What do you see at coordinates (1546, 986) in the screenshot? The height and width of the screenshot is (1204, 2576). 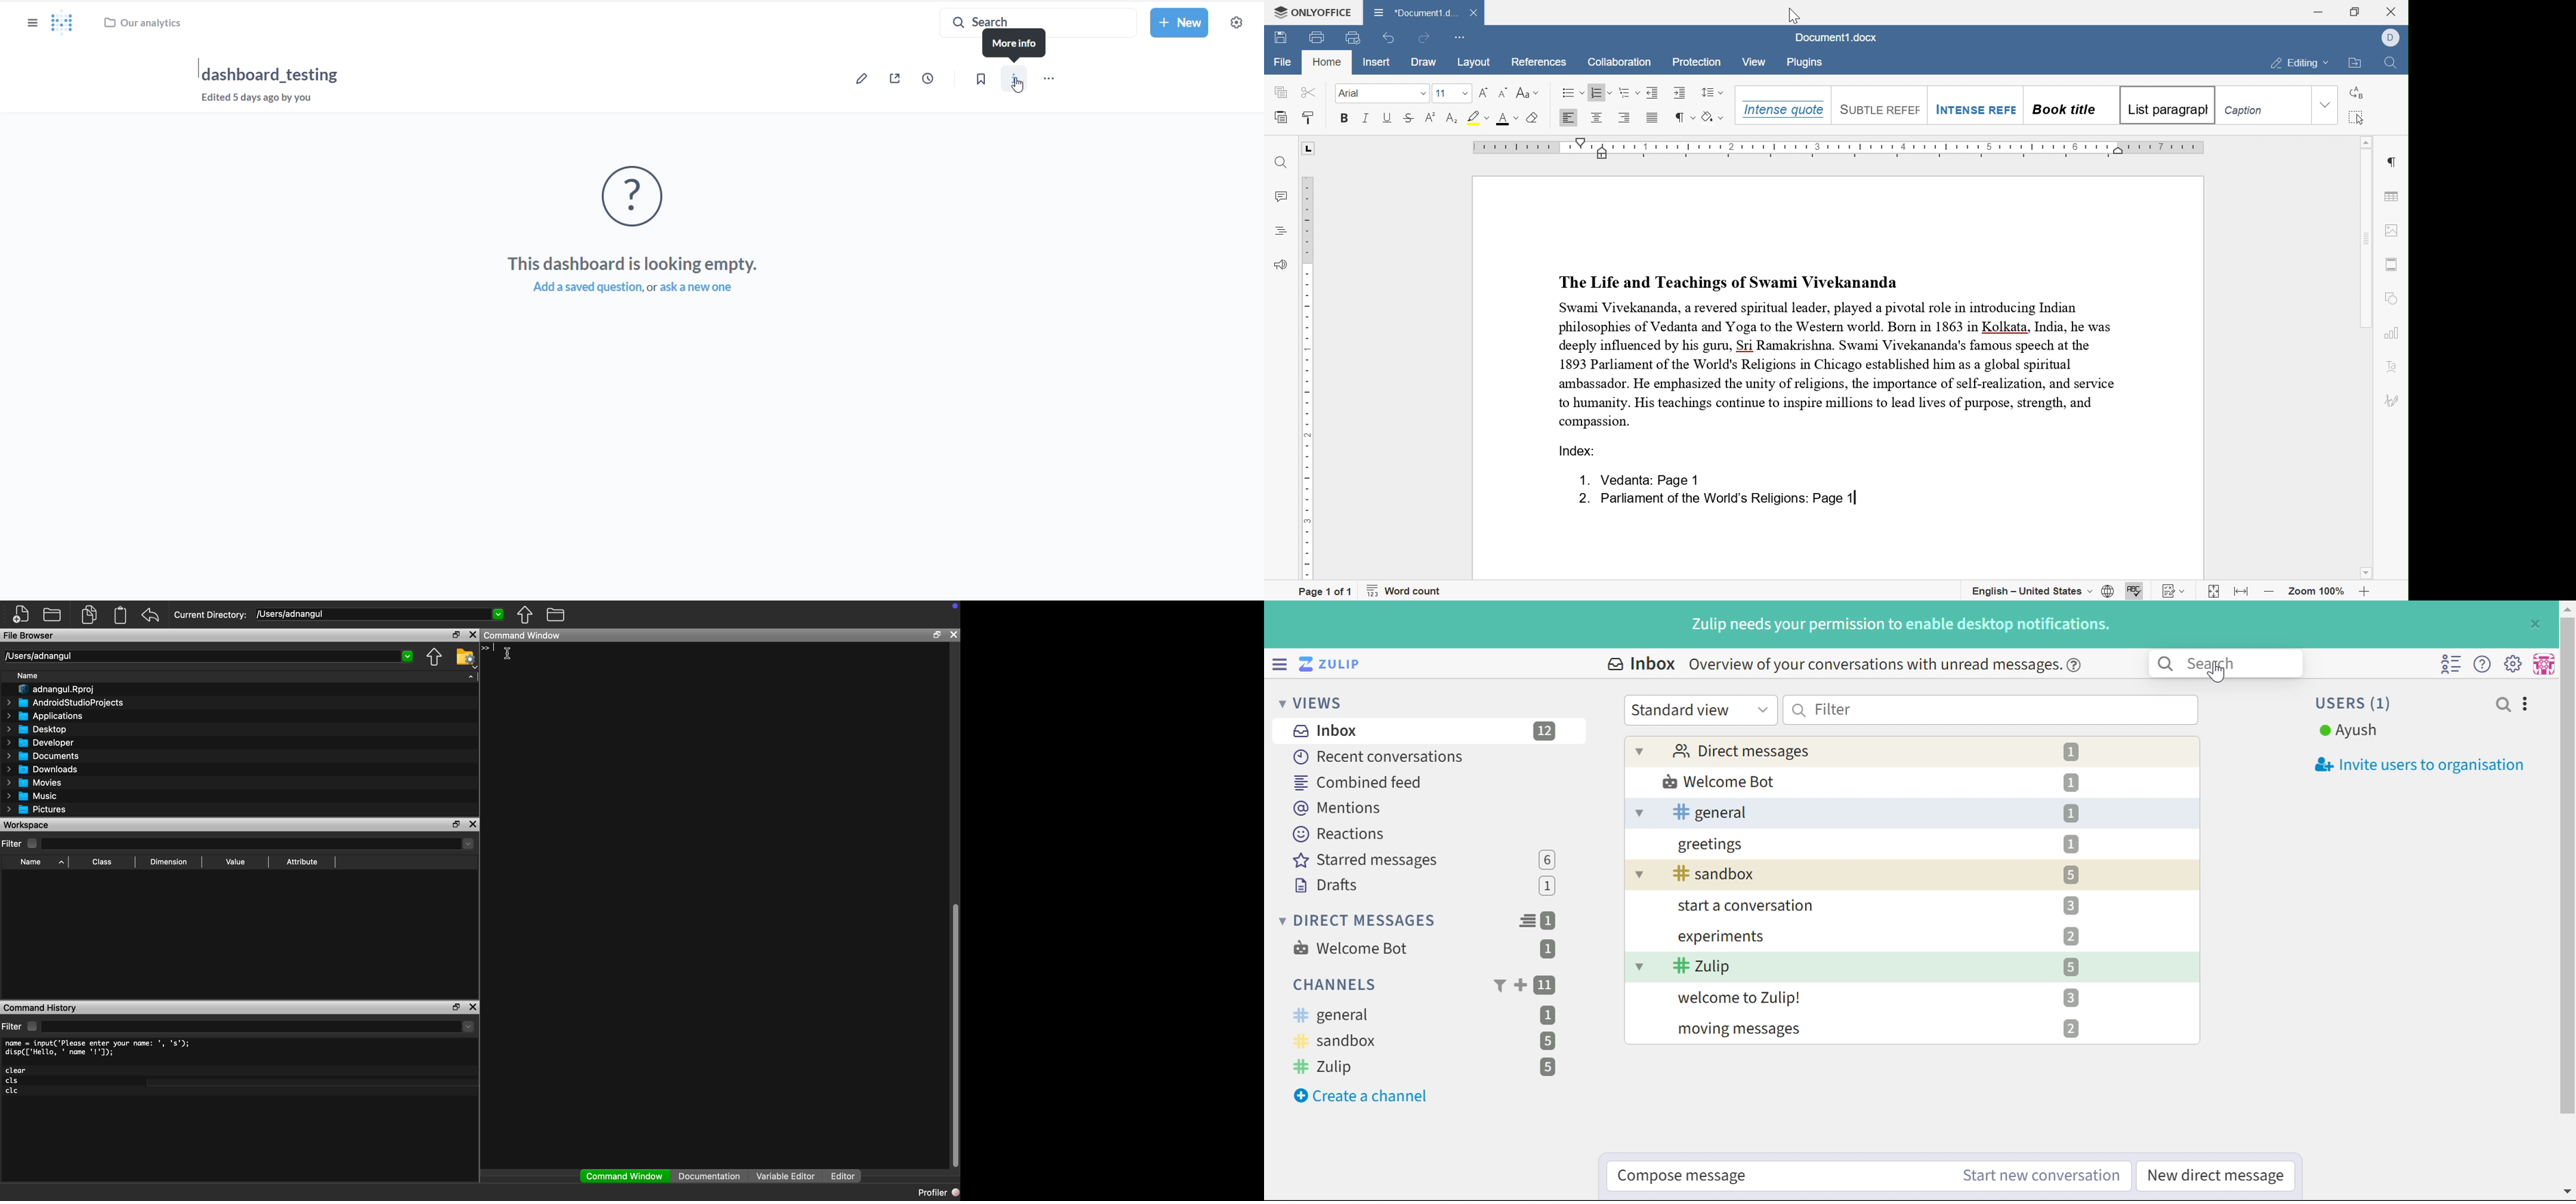 I see `11` at bounding box center [1546, 986].